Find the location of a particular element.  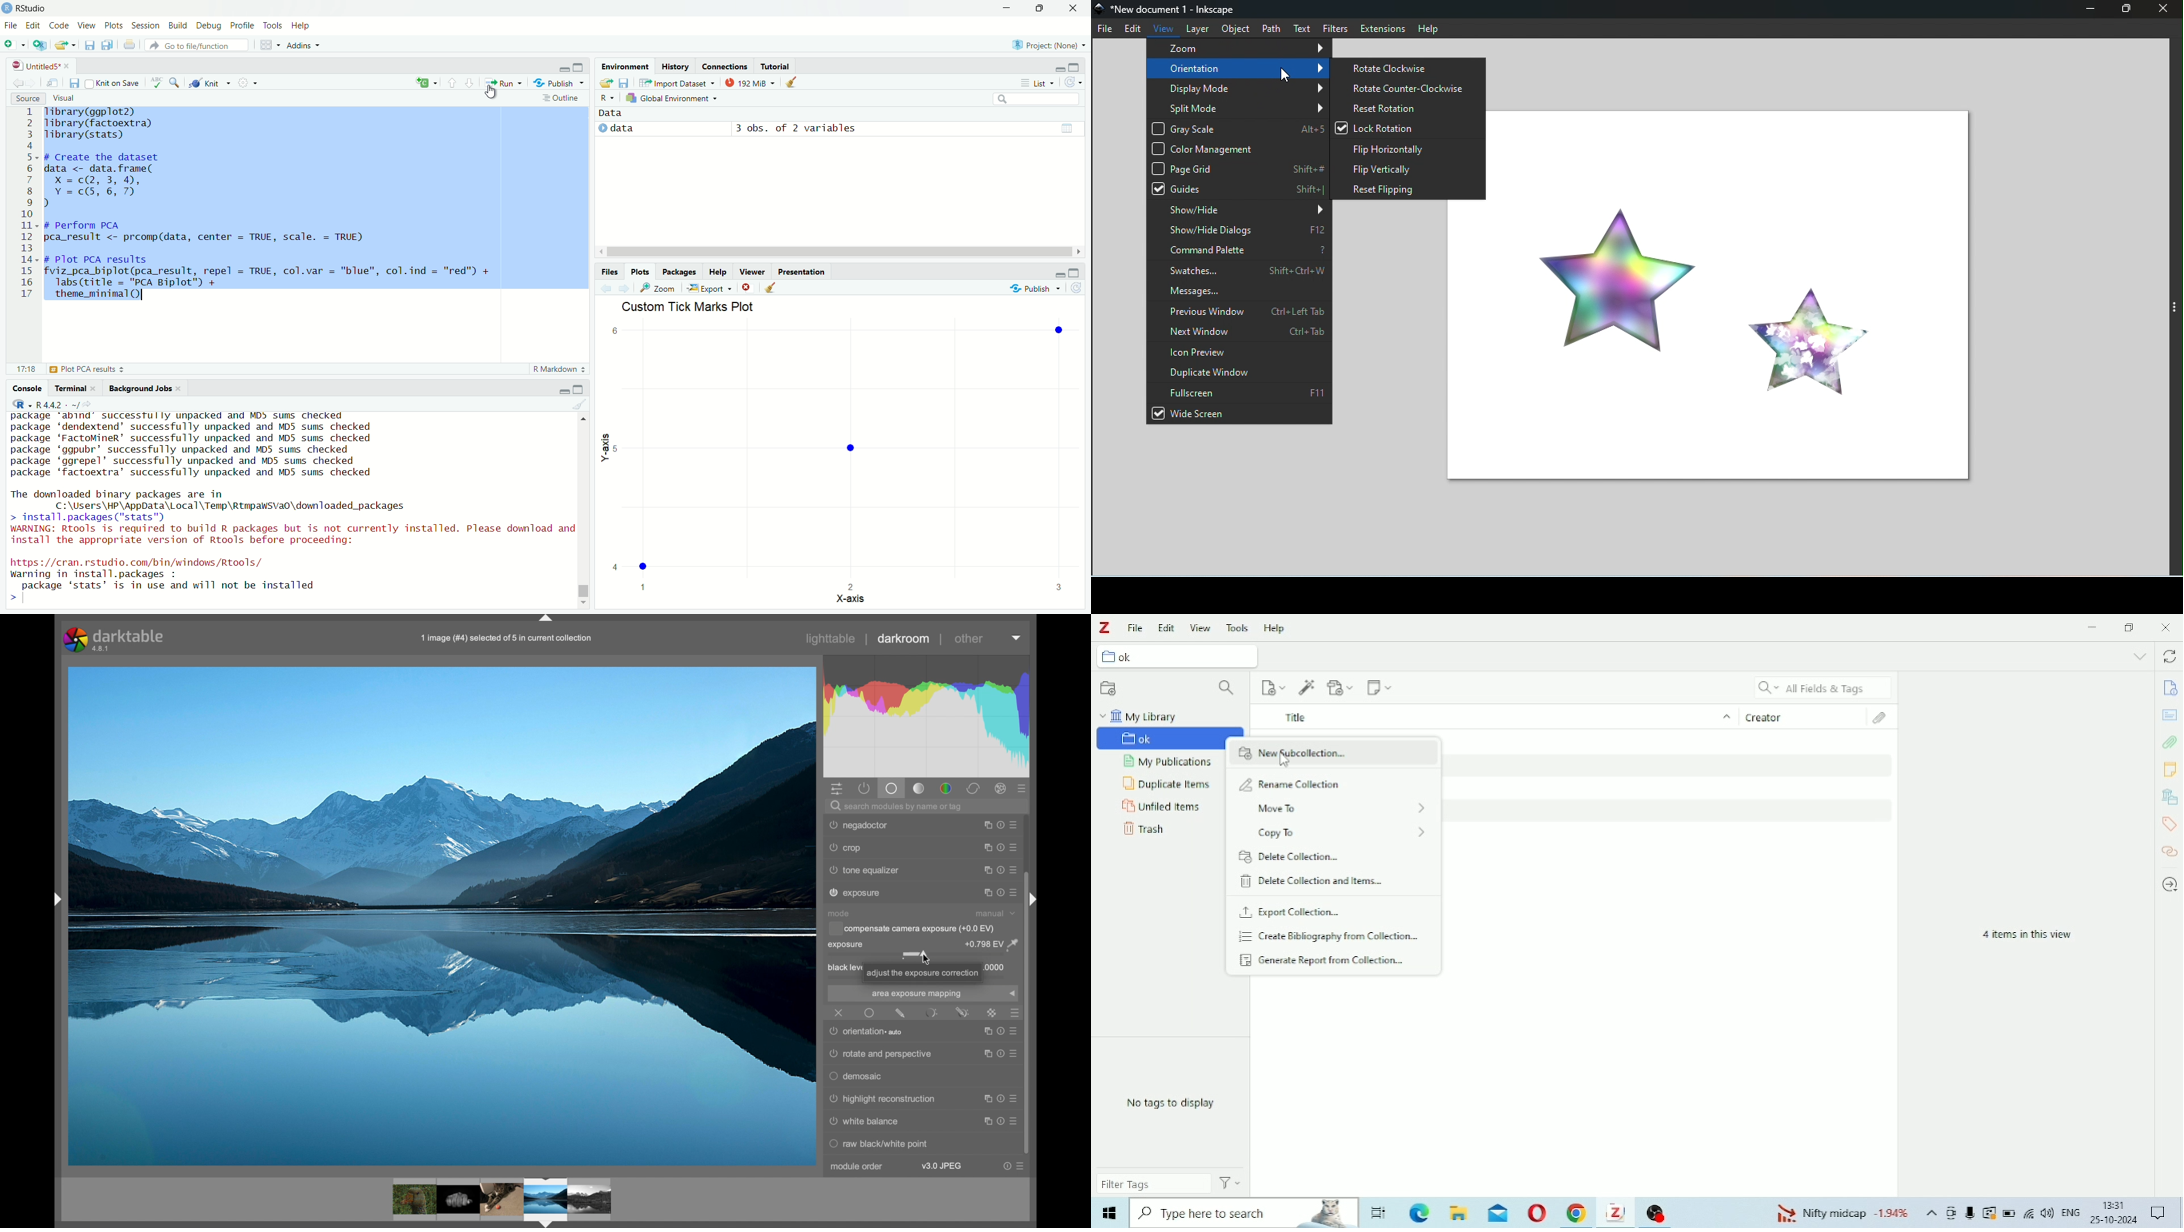

console is located at coordinates (28, 388).